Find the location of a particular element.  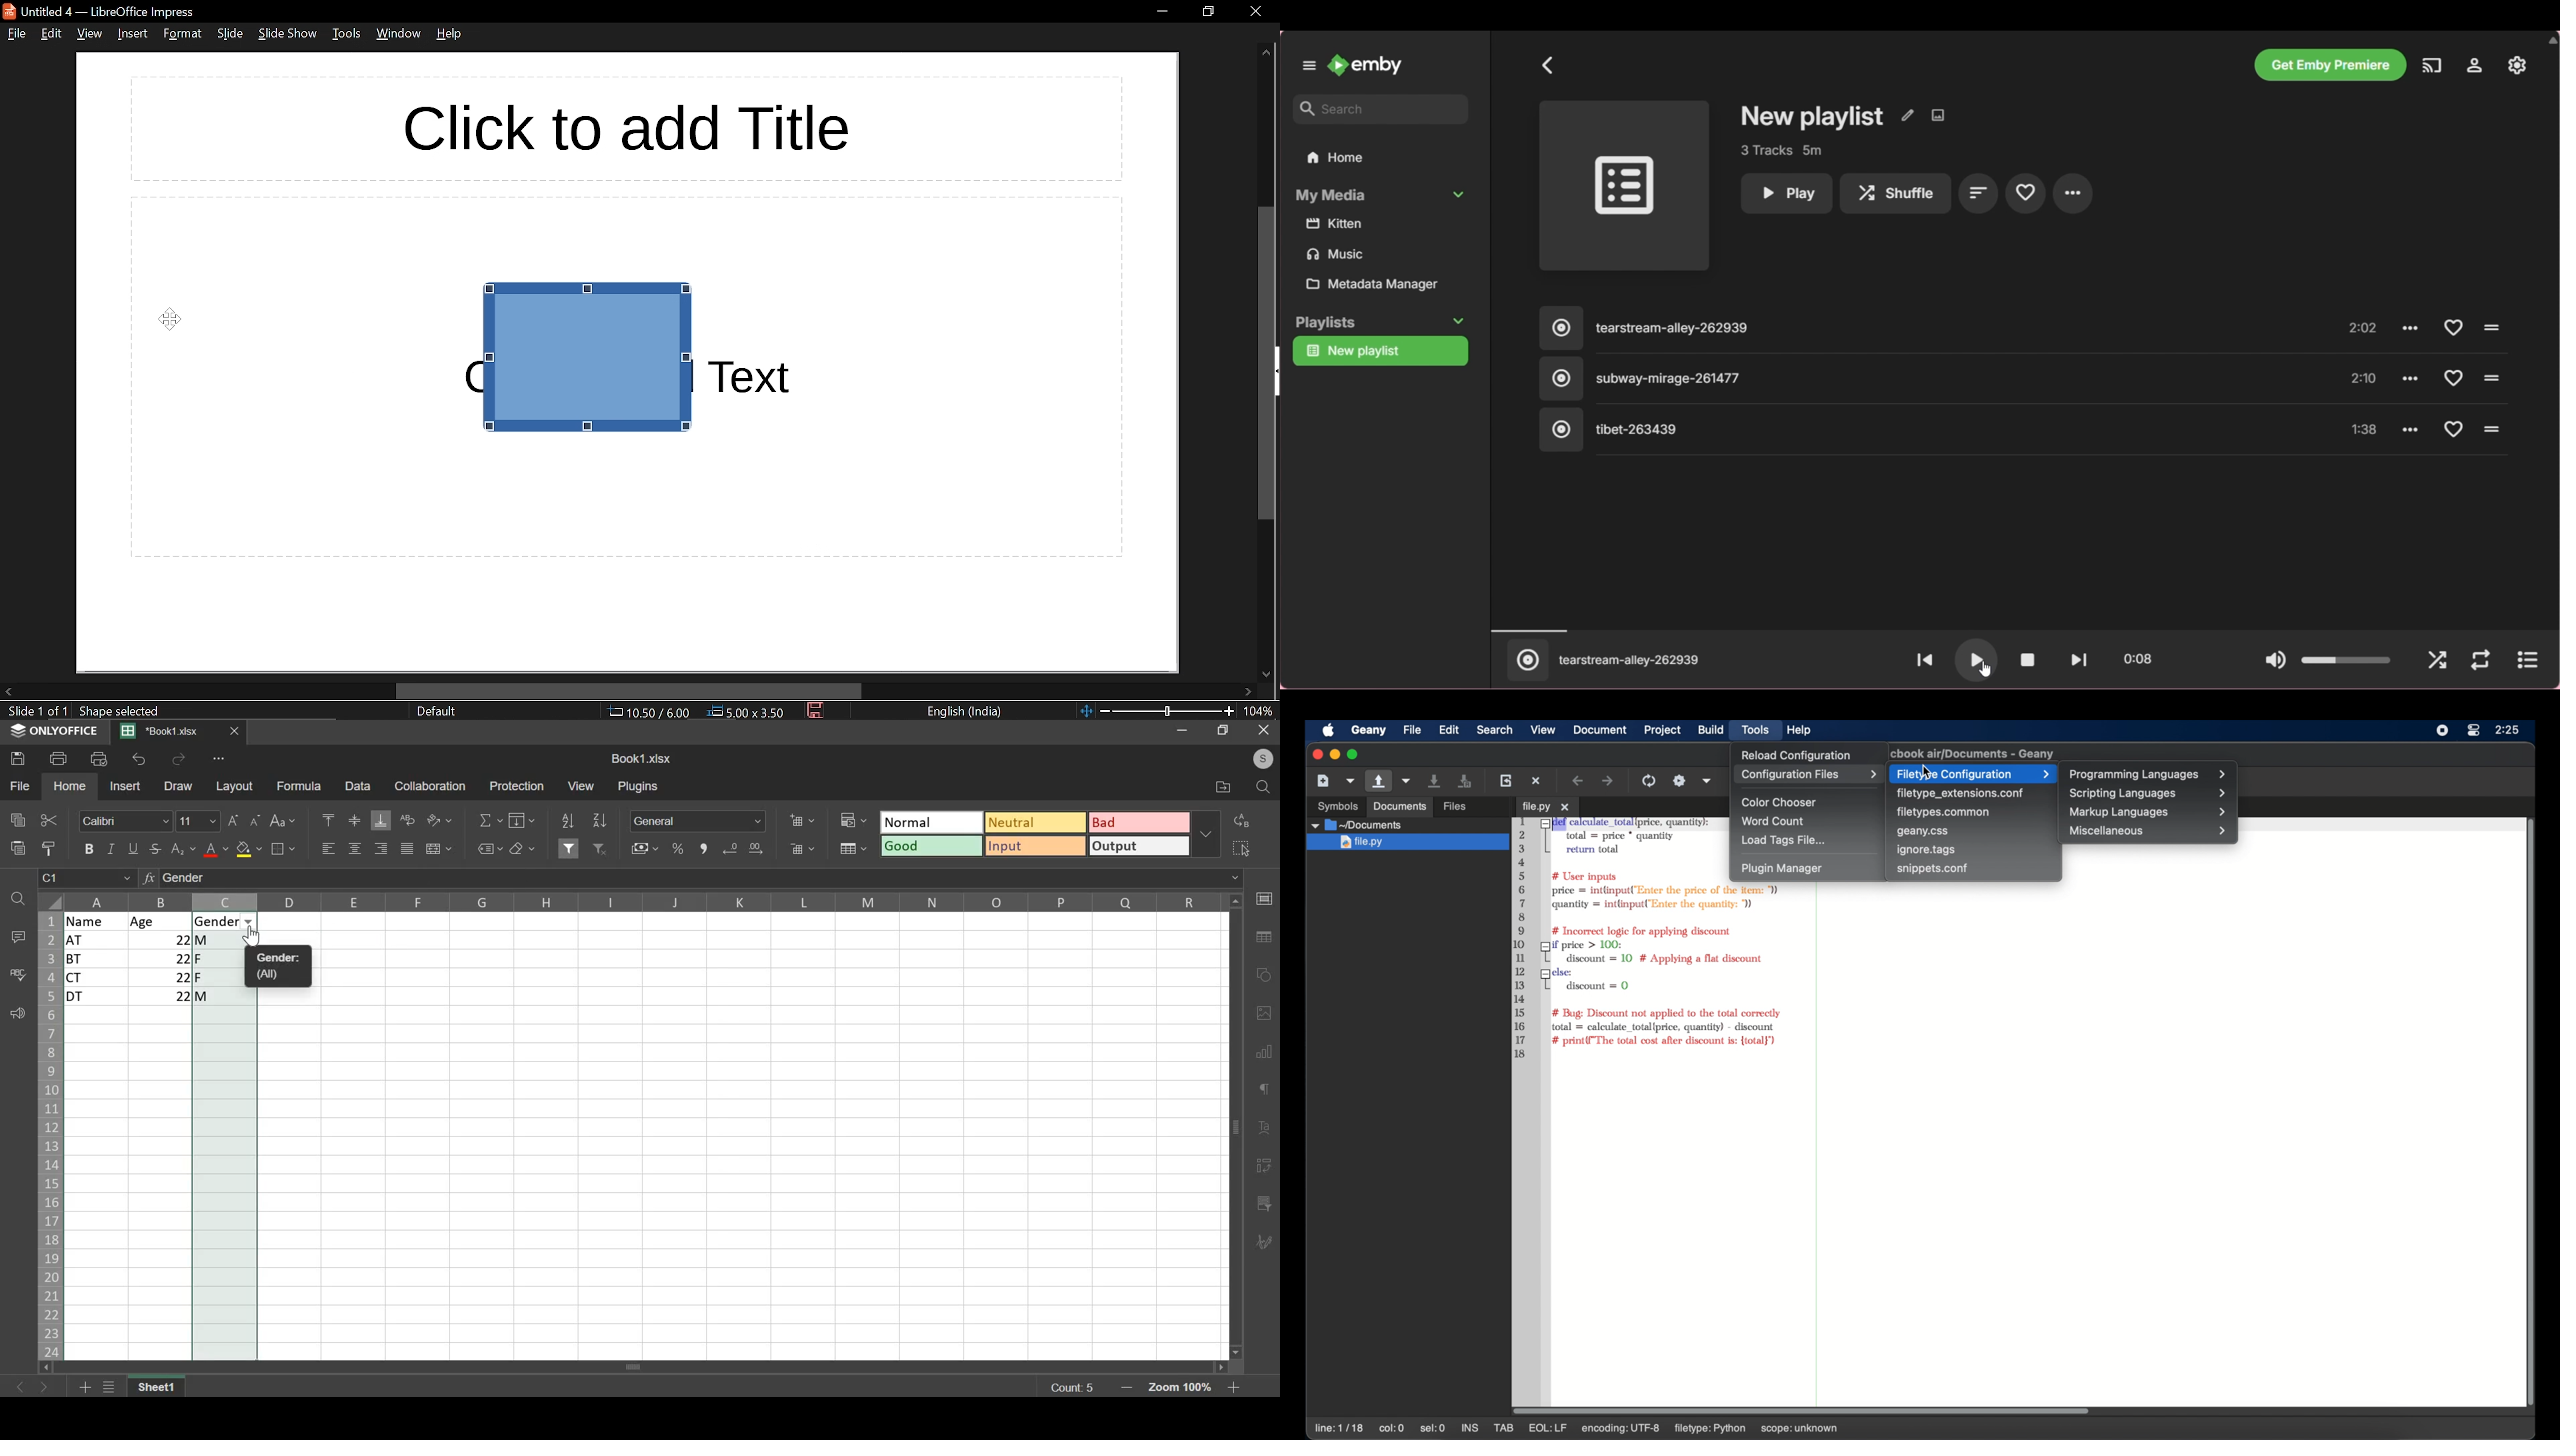

file is located at coordinates (19, 786).